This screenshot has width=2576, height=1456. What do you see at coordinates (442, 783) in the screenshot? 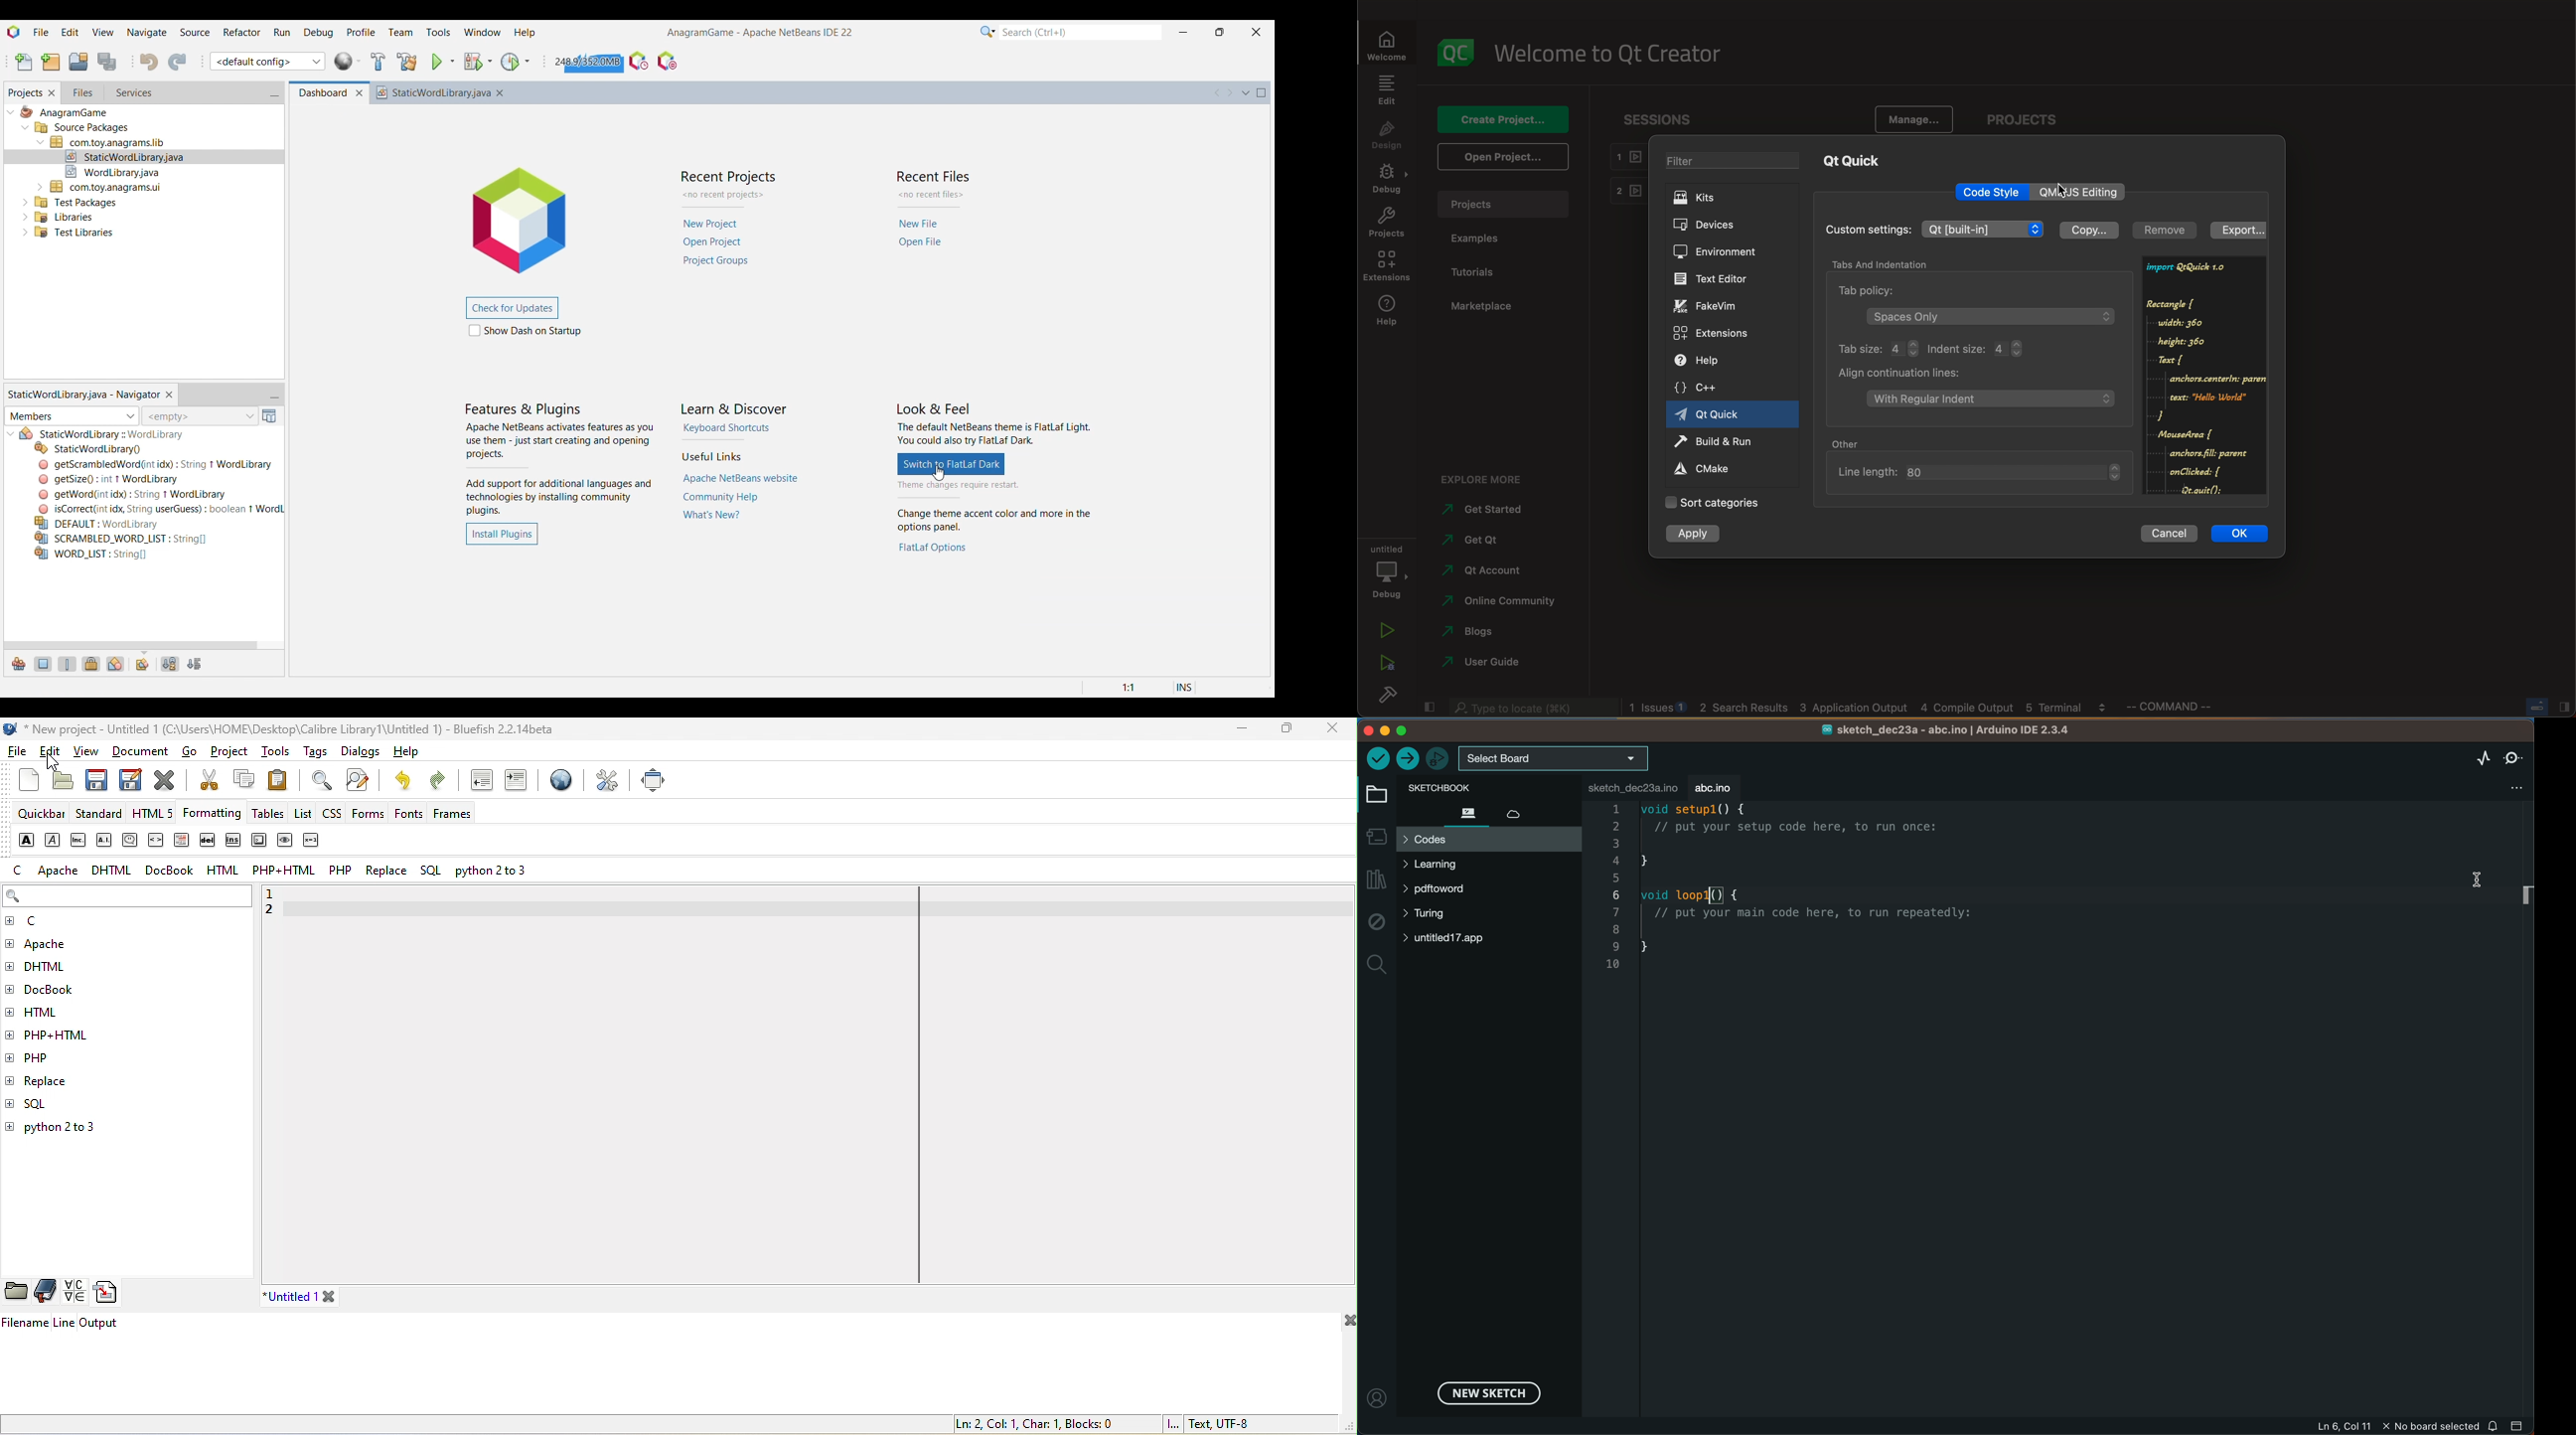
I see `redo` at bounding box center [442, 783].